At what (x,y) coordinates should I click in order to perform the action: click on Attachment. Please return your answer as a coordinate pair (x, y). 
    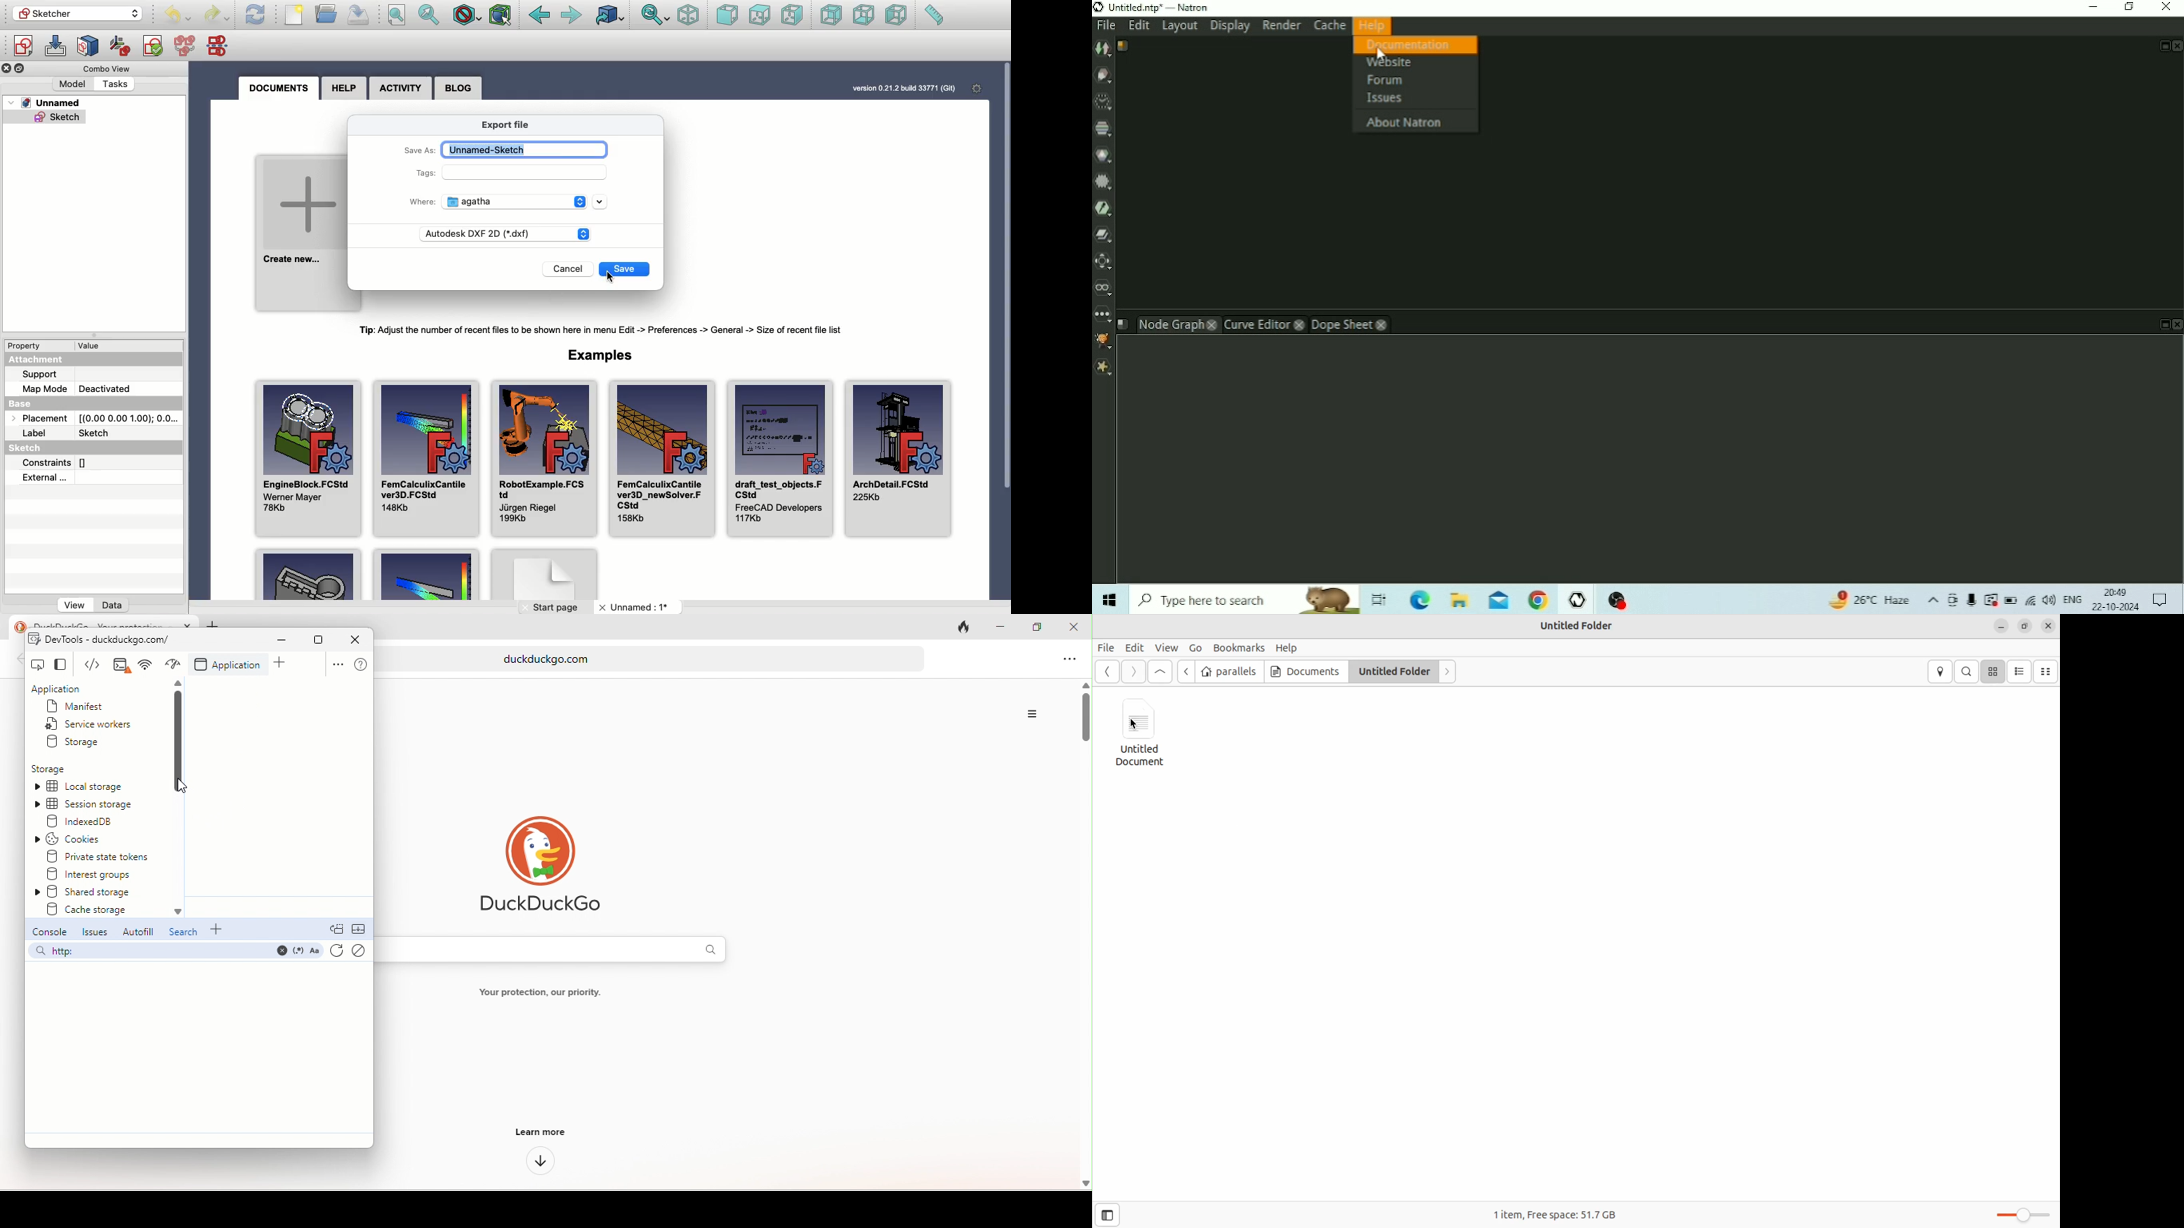
    Looking at the image, I should click on (44, 359).